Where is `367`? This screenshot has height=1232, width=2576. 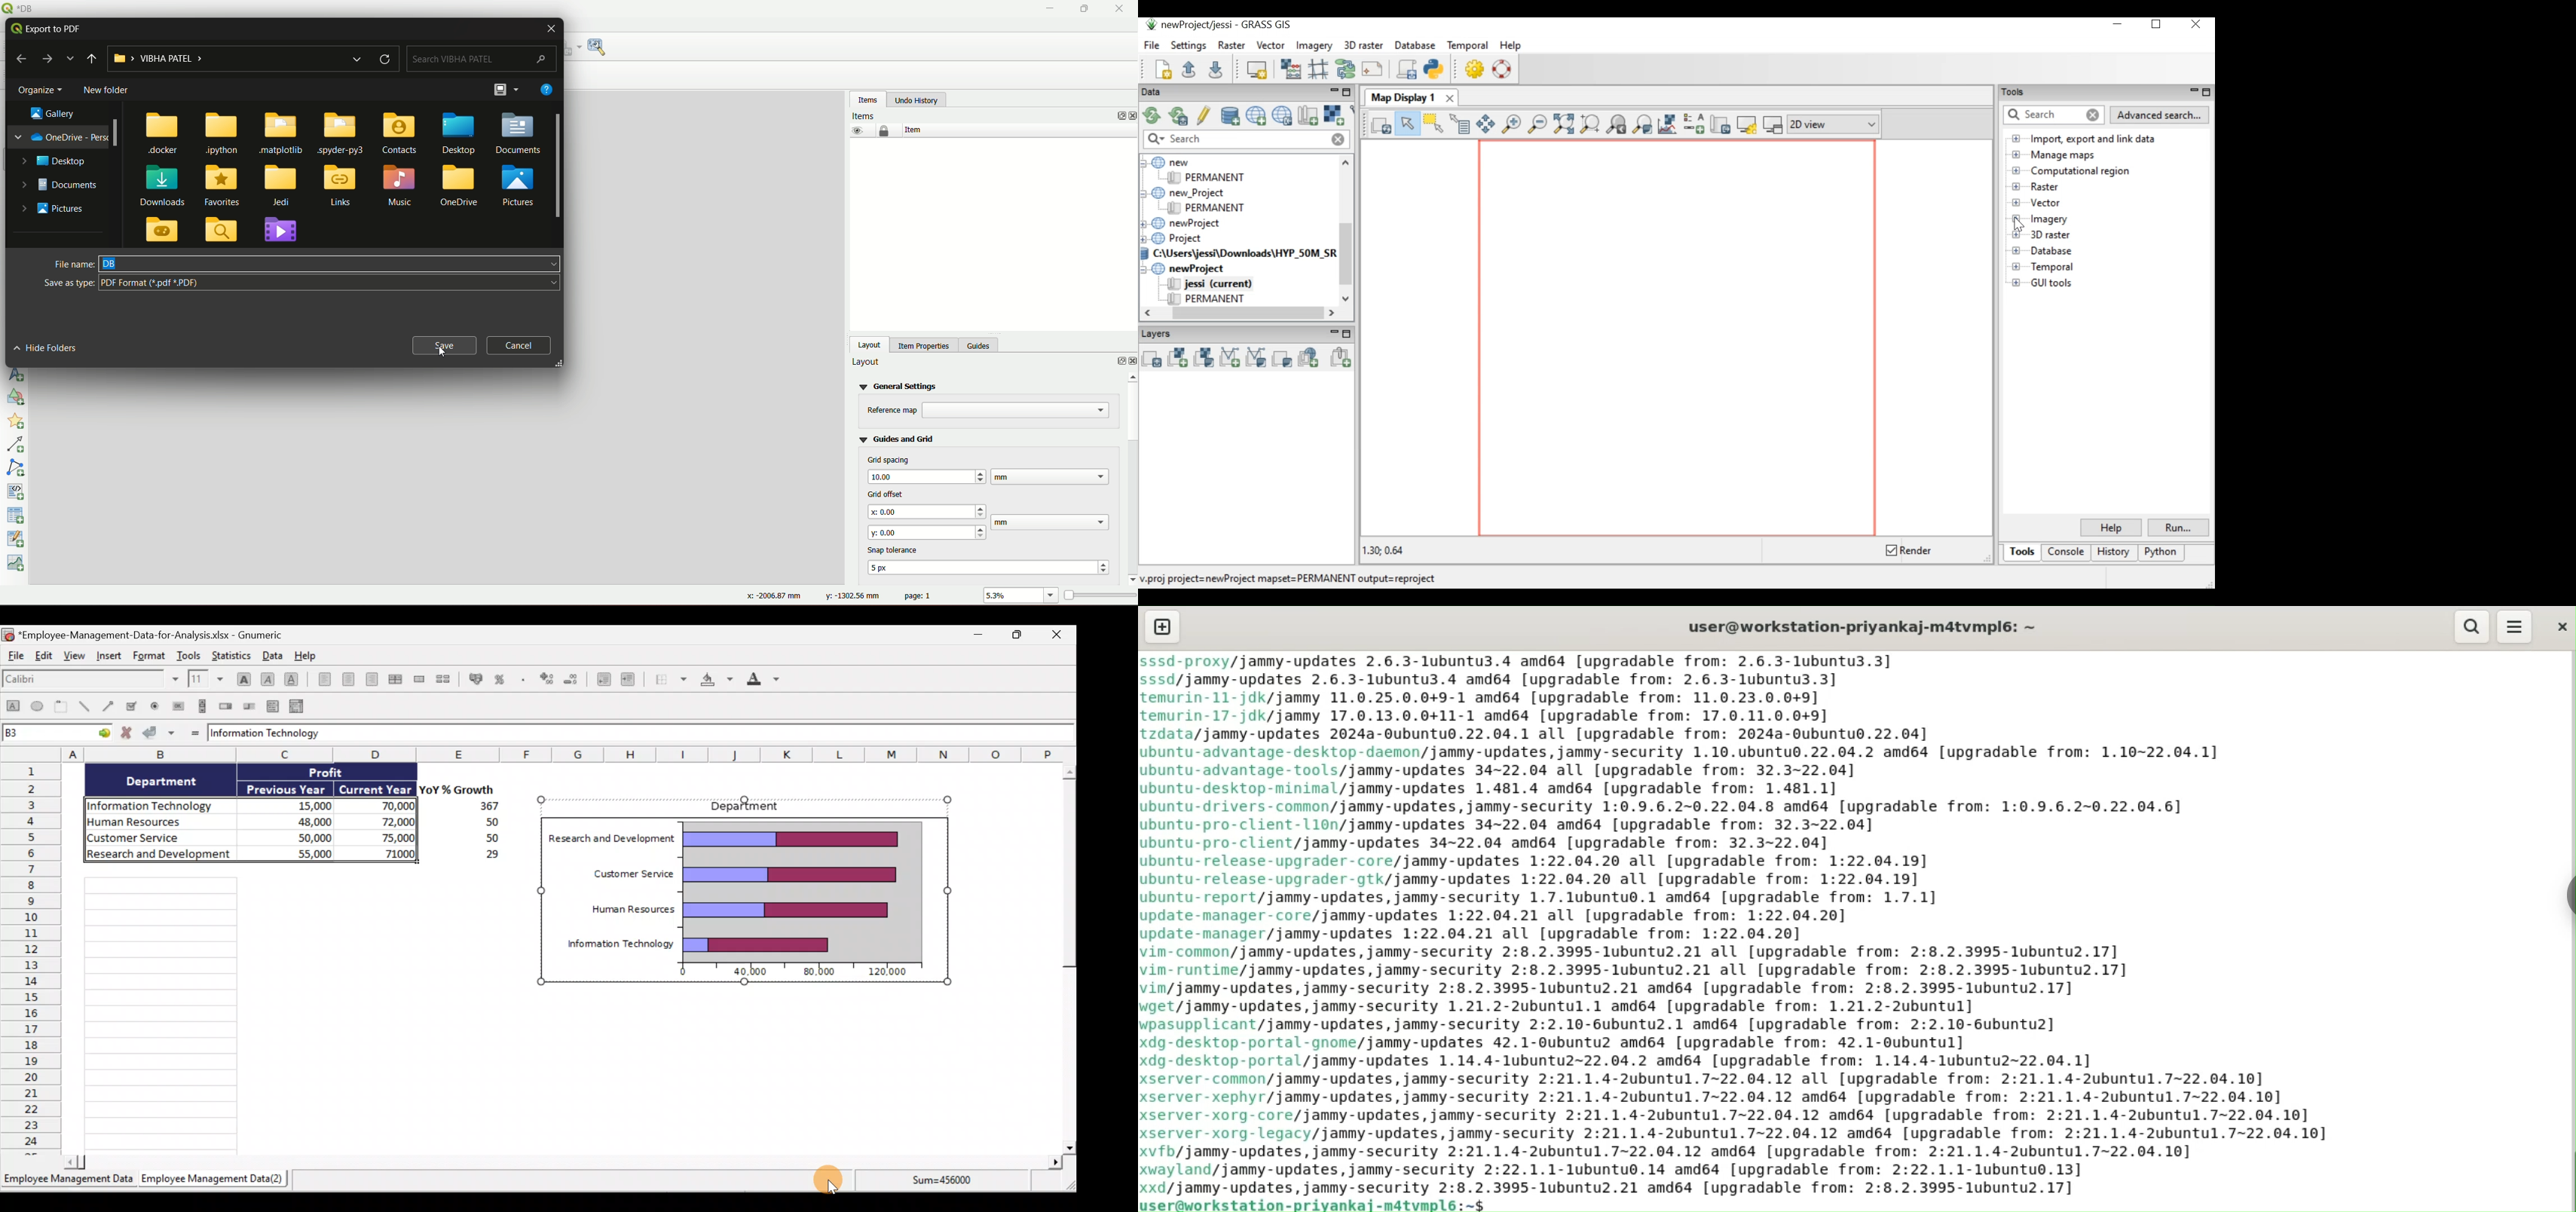 367 is located at coordinates (485, 806).